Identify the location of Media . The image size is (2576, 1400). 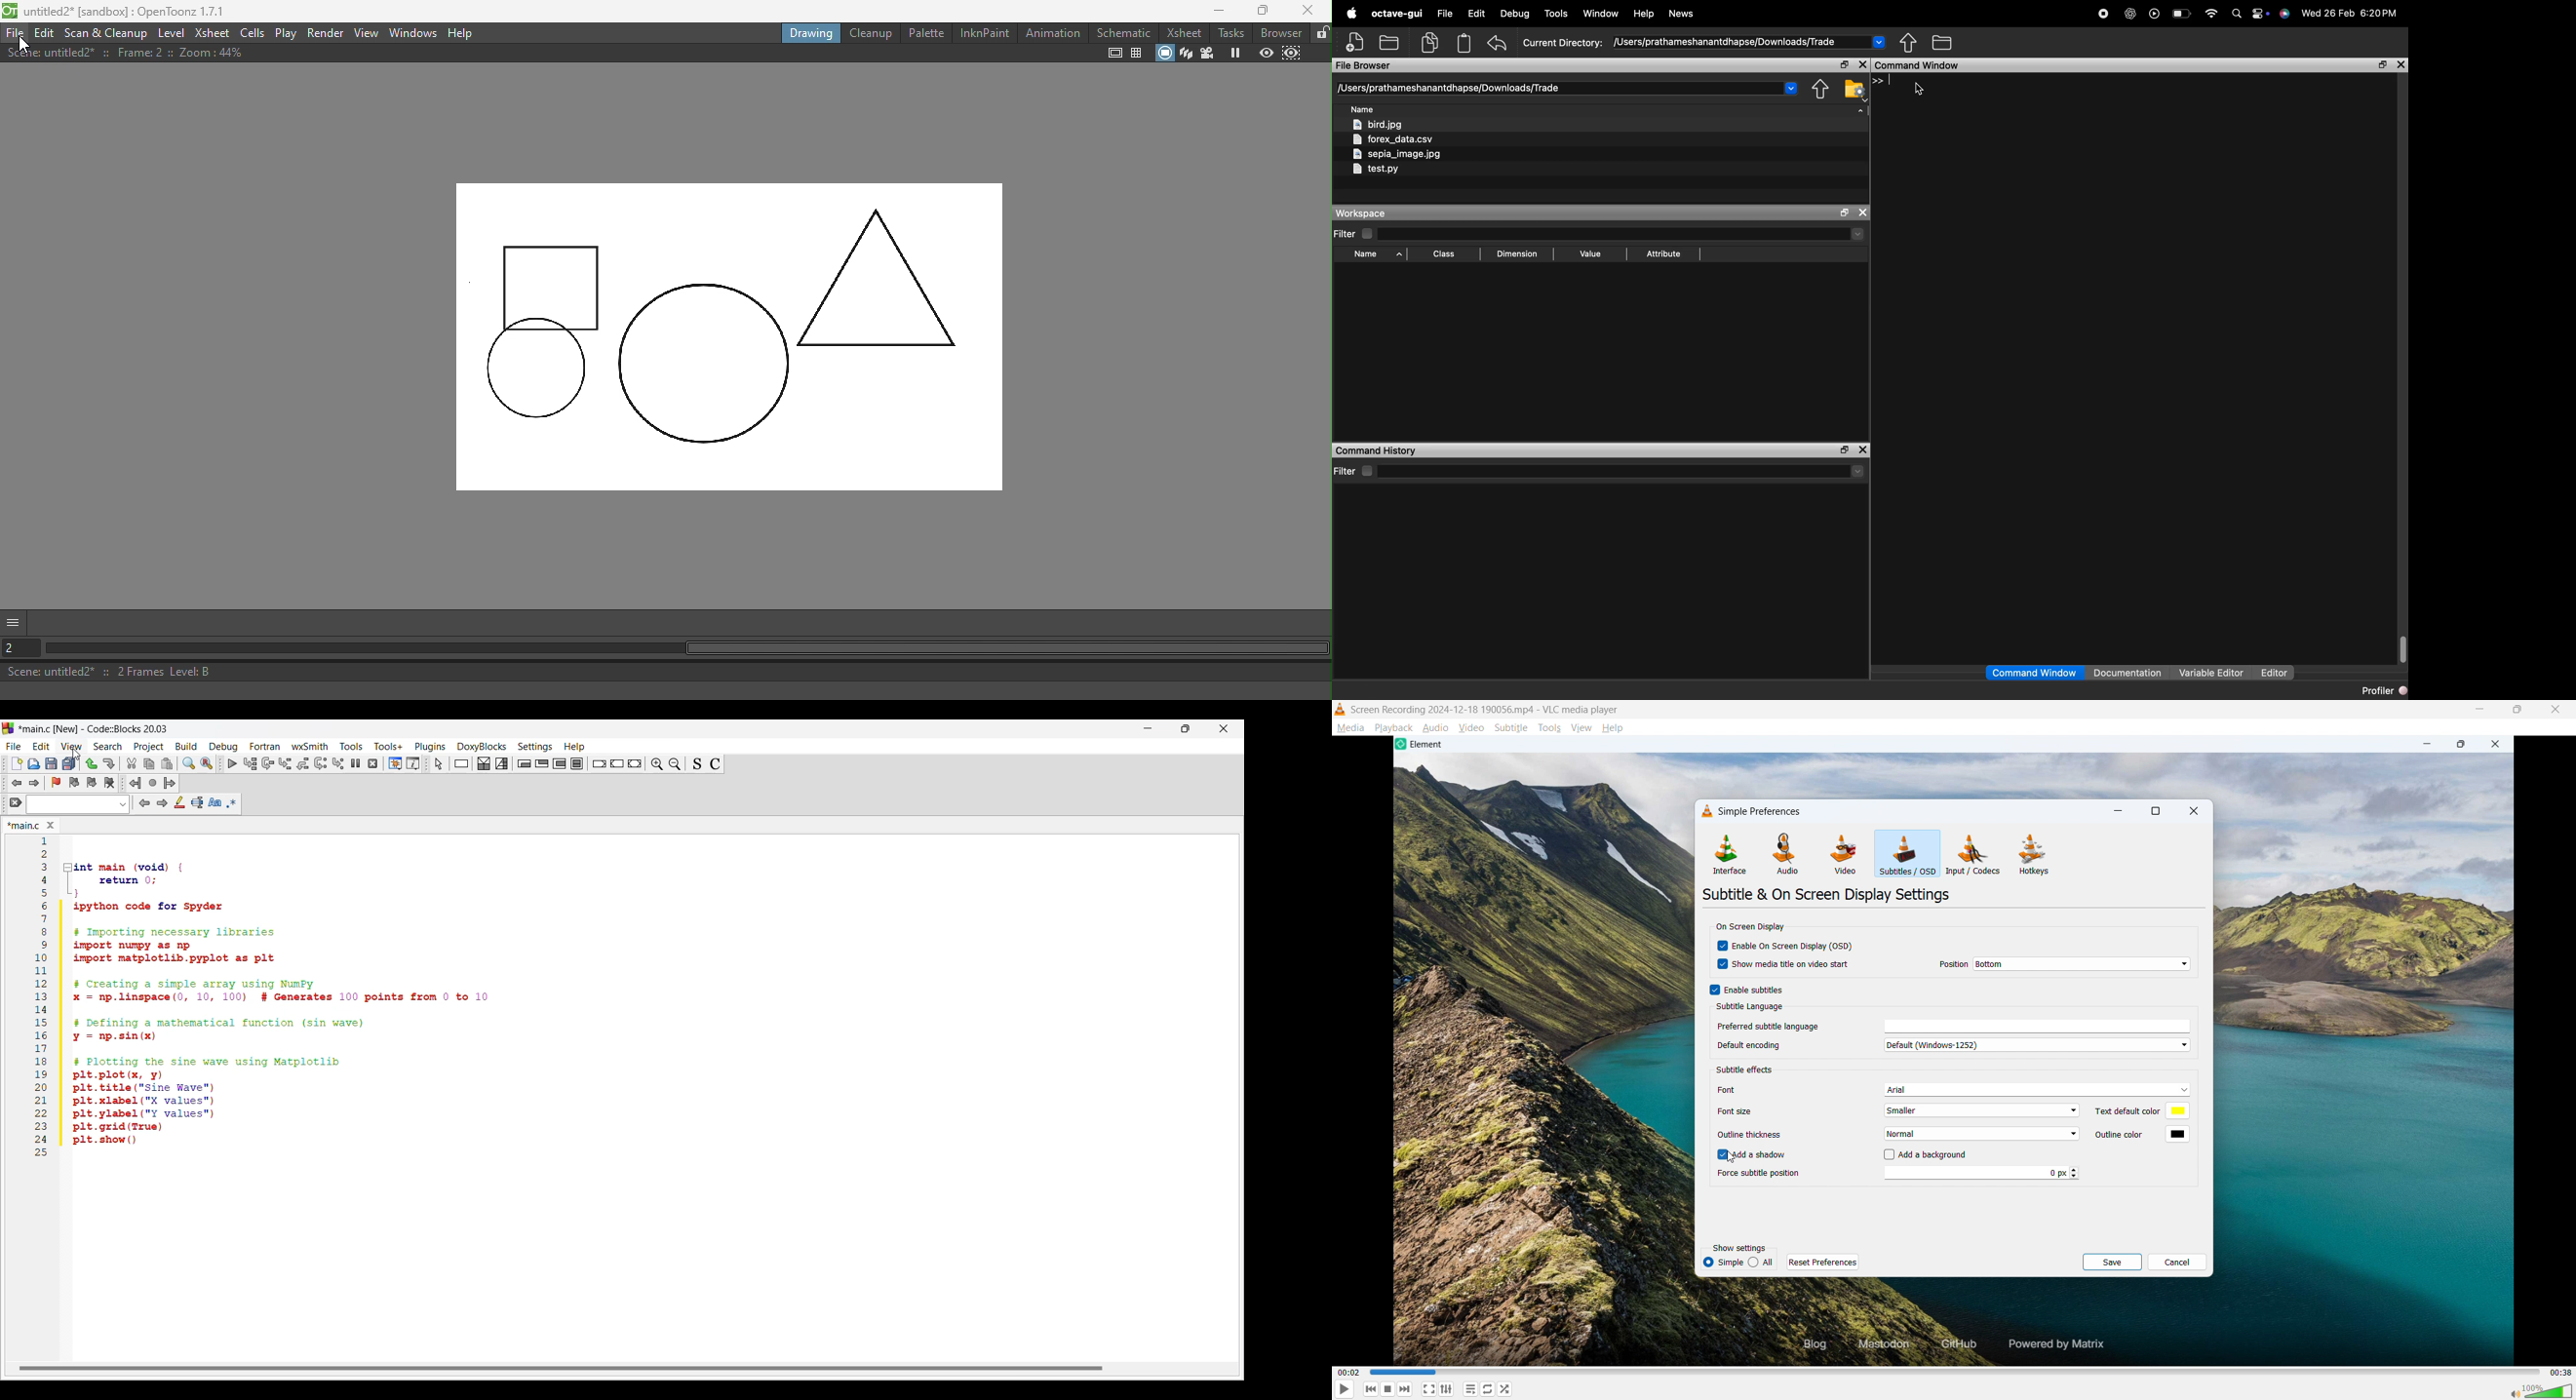
(1350, 729).